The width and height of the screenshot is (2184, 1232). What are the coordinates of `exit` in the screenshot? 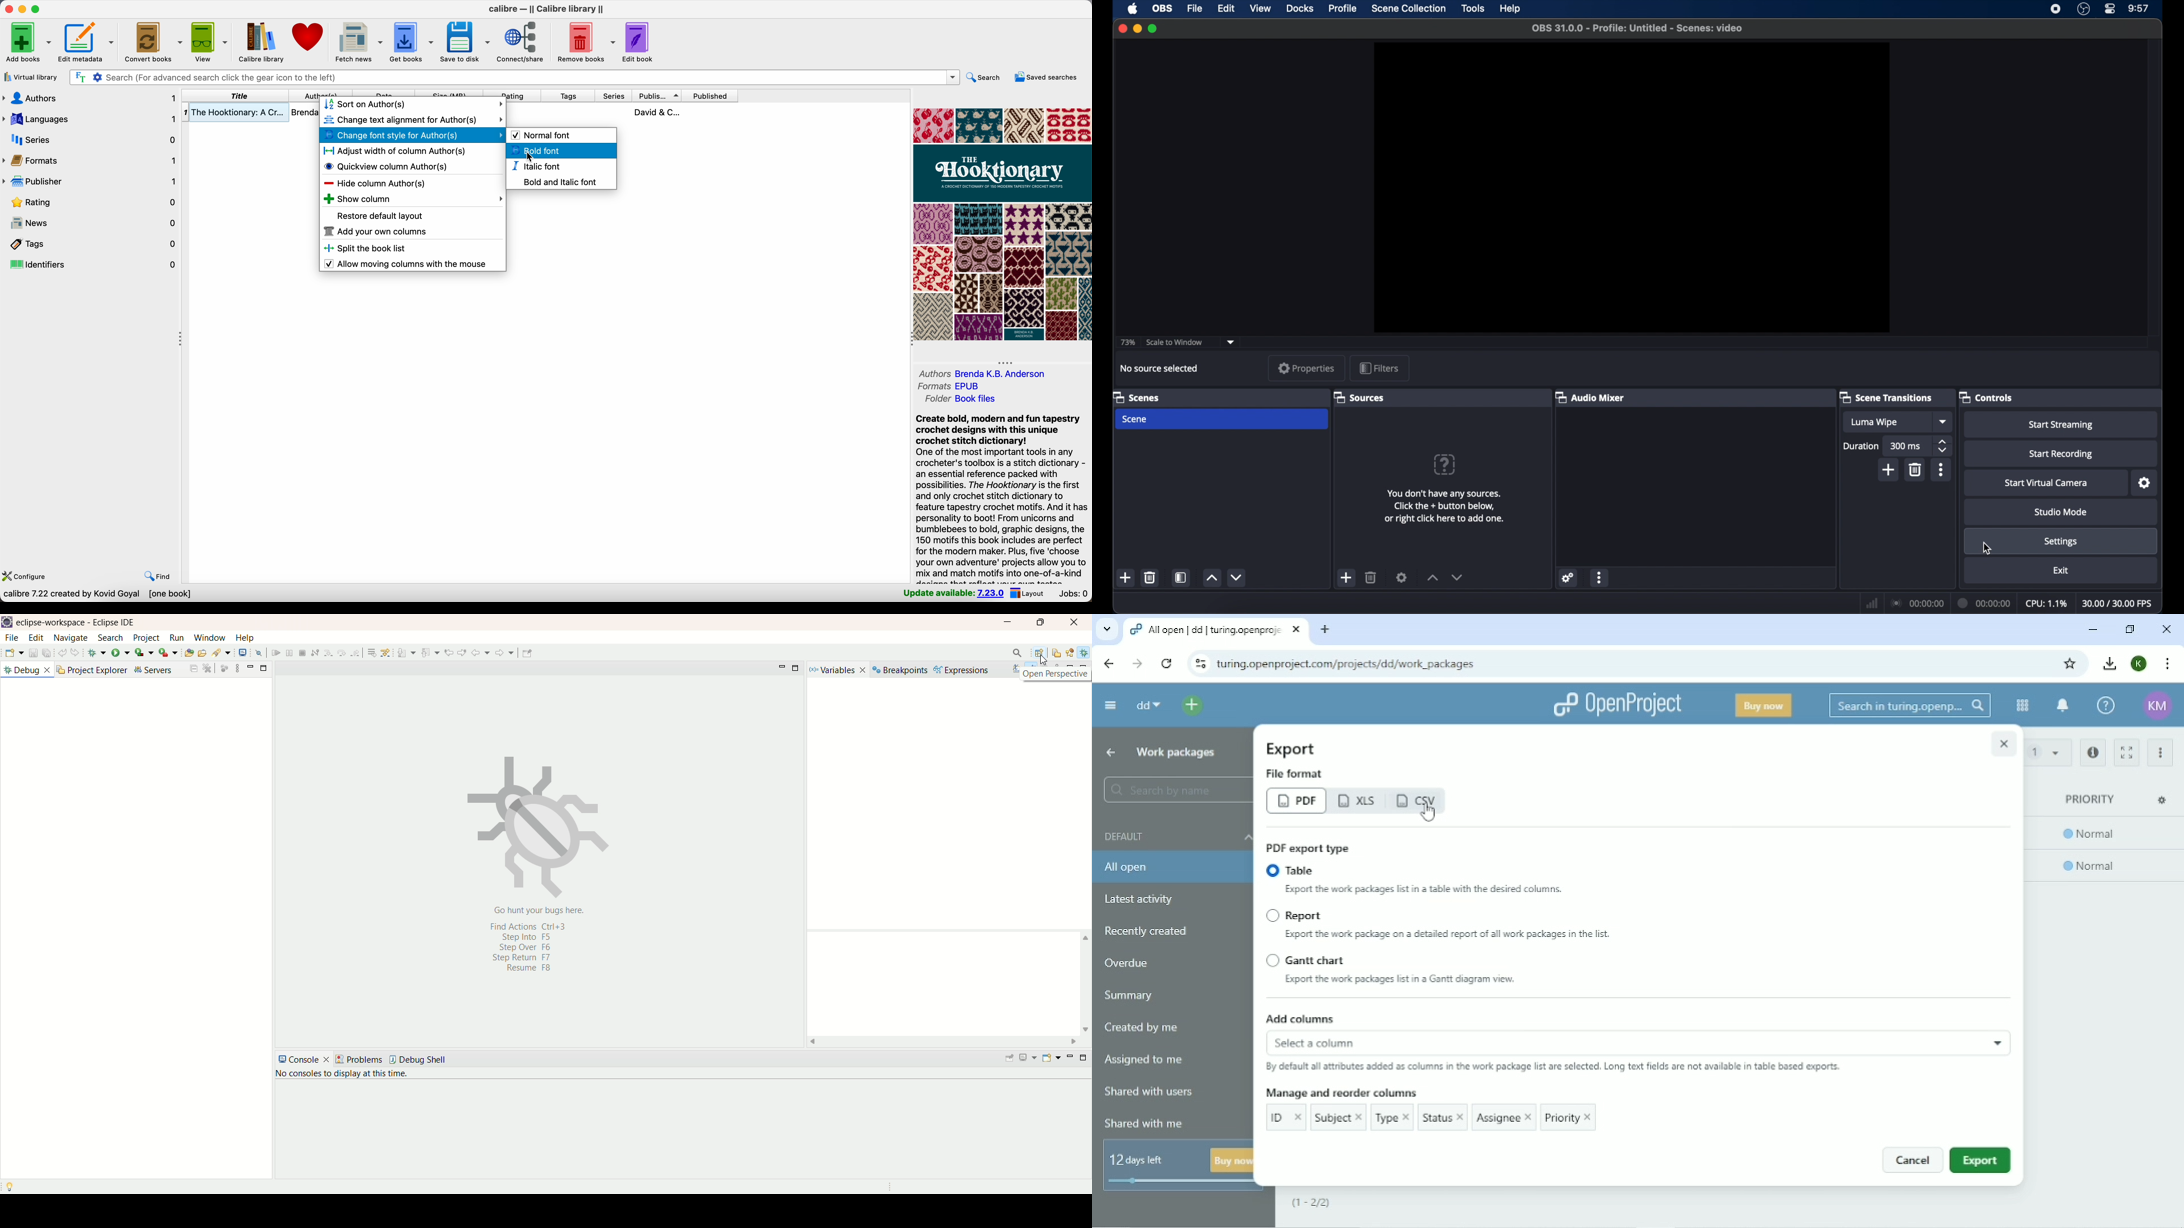 It's located at (2061, 570).